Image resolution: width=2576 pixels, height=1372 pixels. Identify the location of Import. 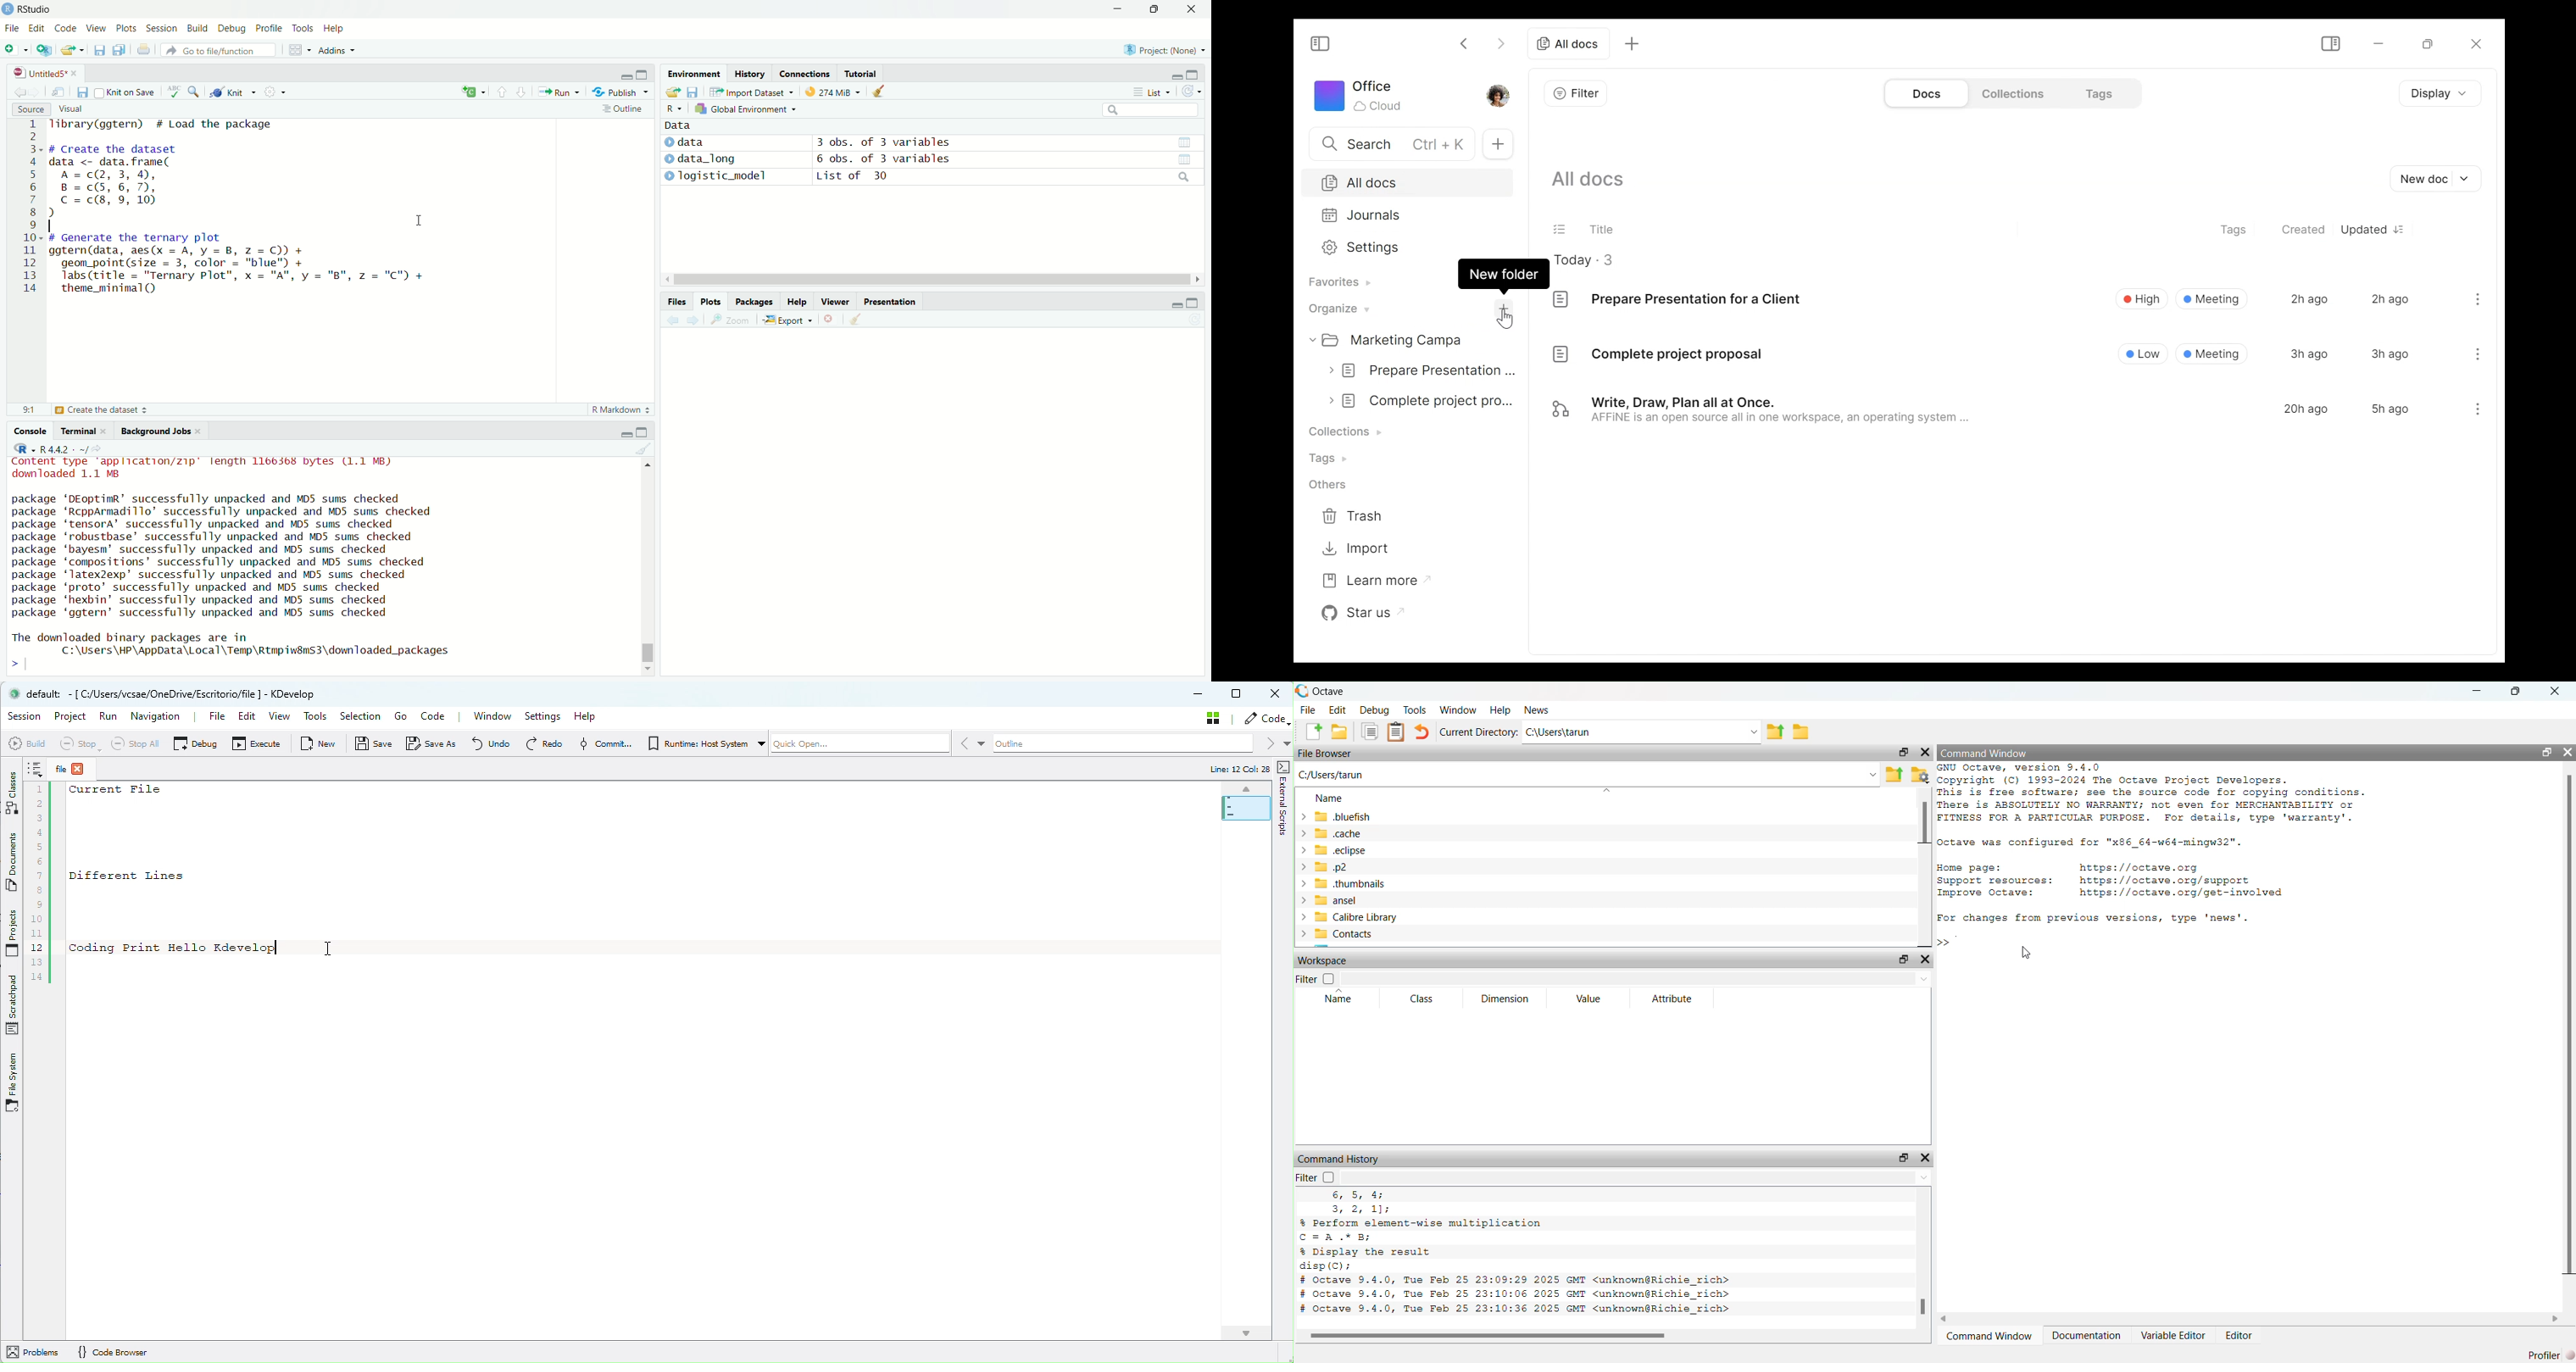
(1356, 548).